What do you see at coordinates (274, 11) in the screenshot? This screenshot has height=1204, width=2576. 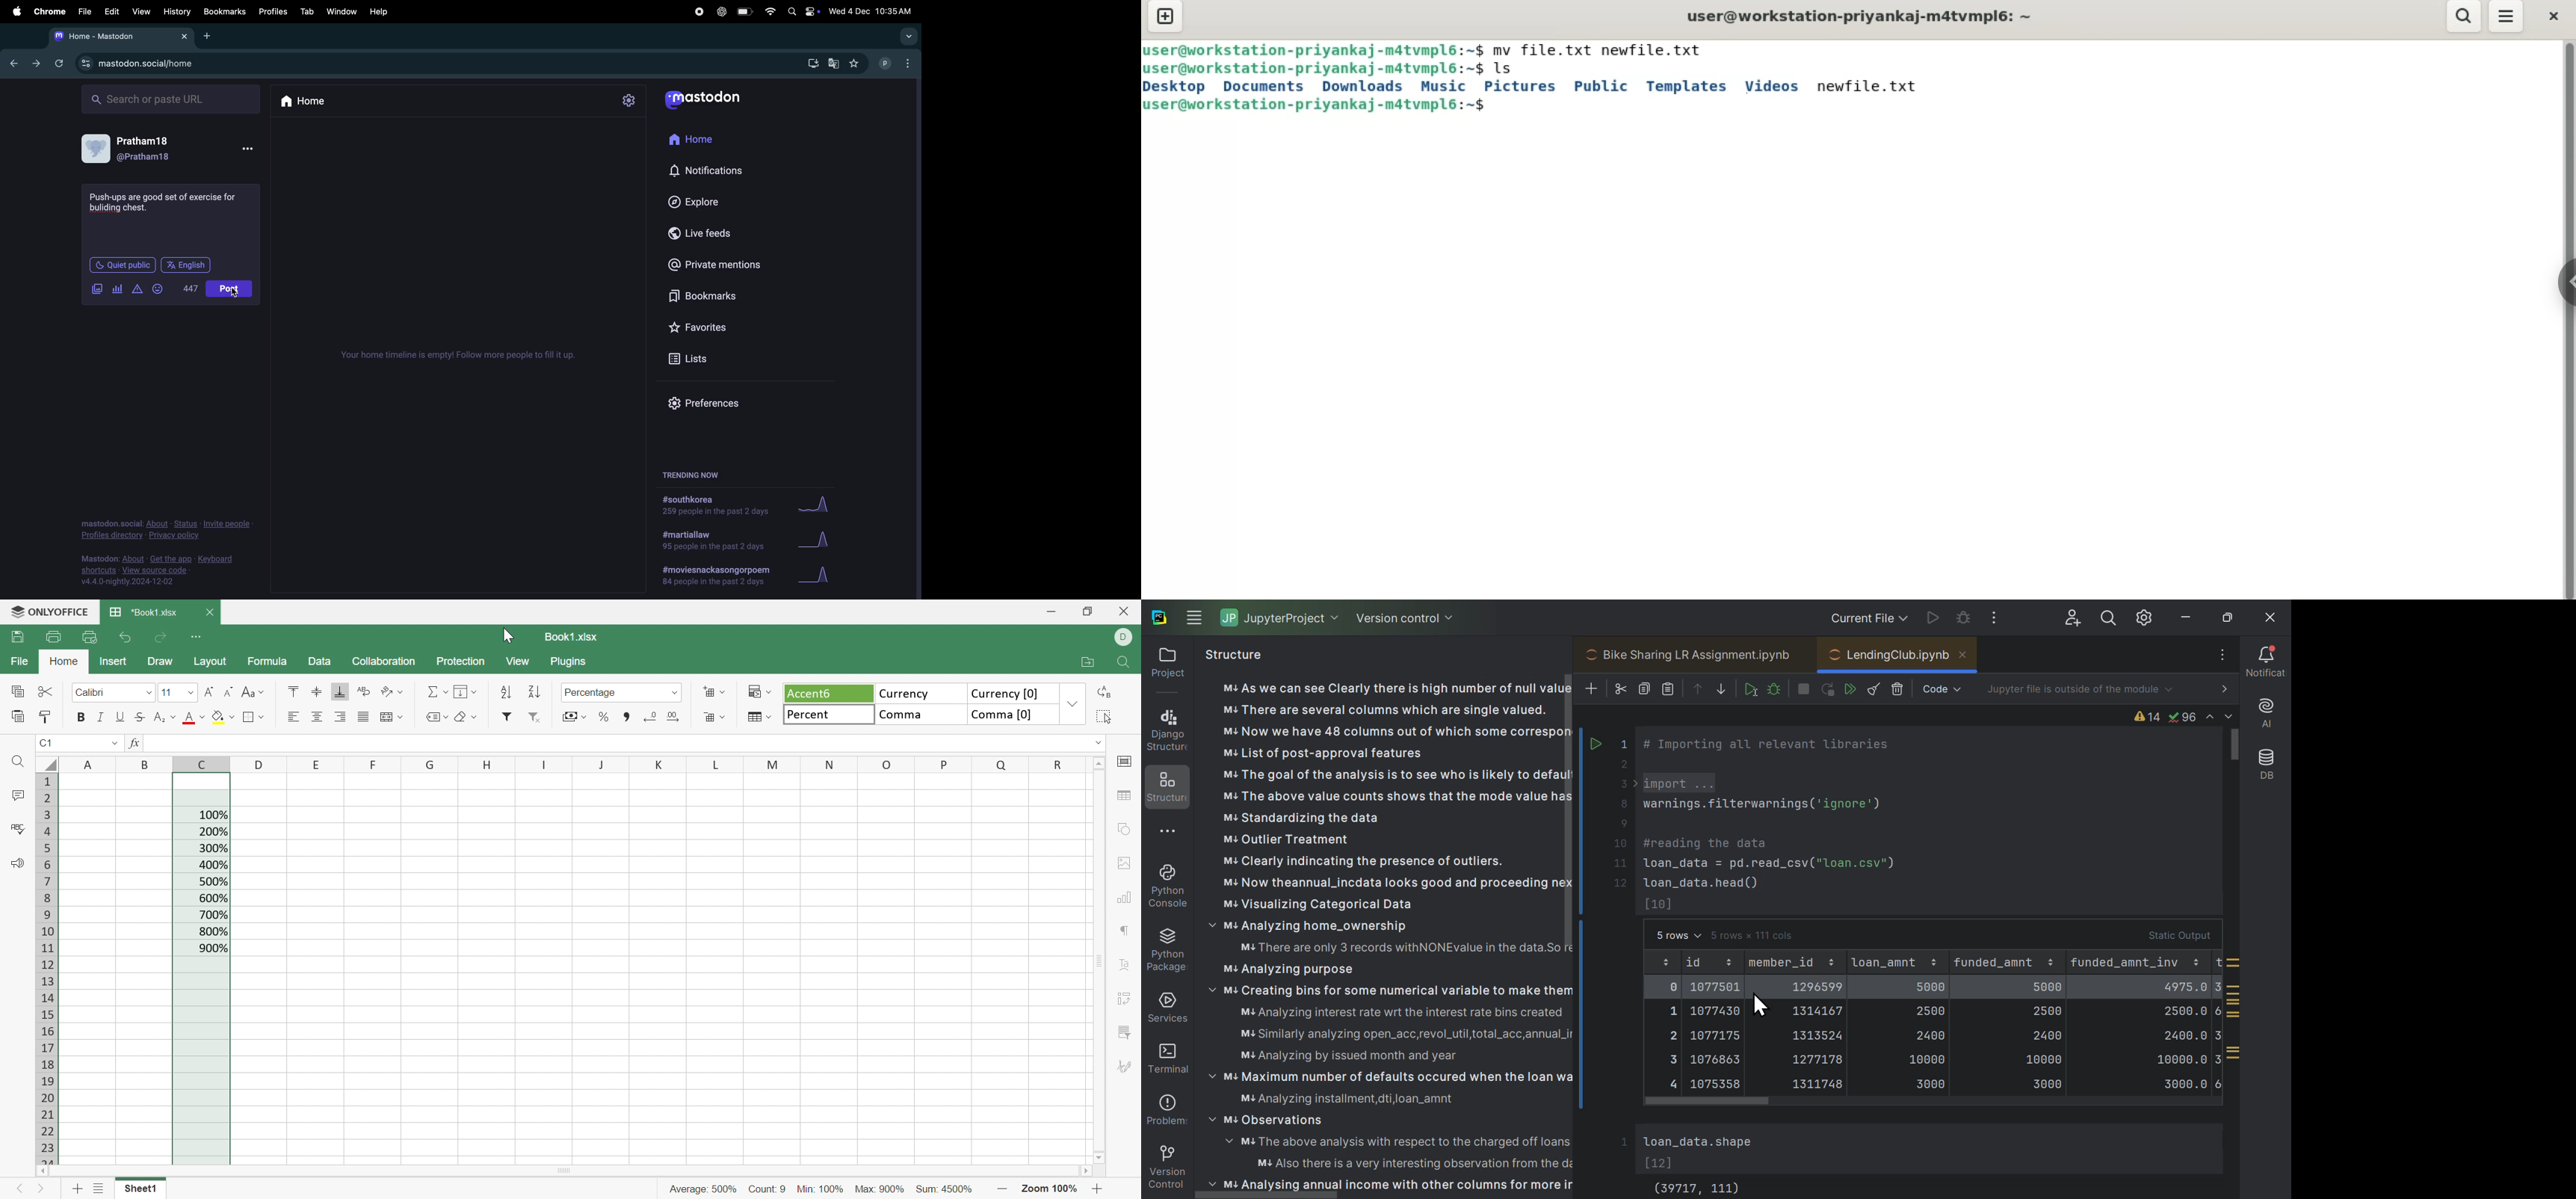 I see `profiles` at bounding box center [274, 11].